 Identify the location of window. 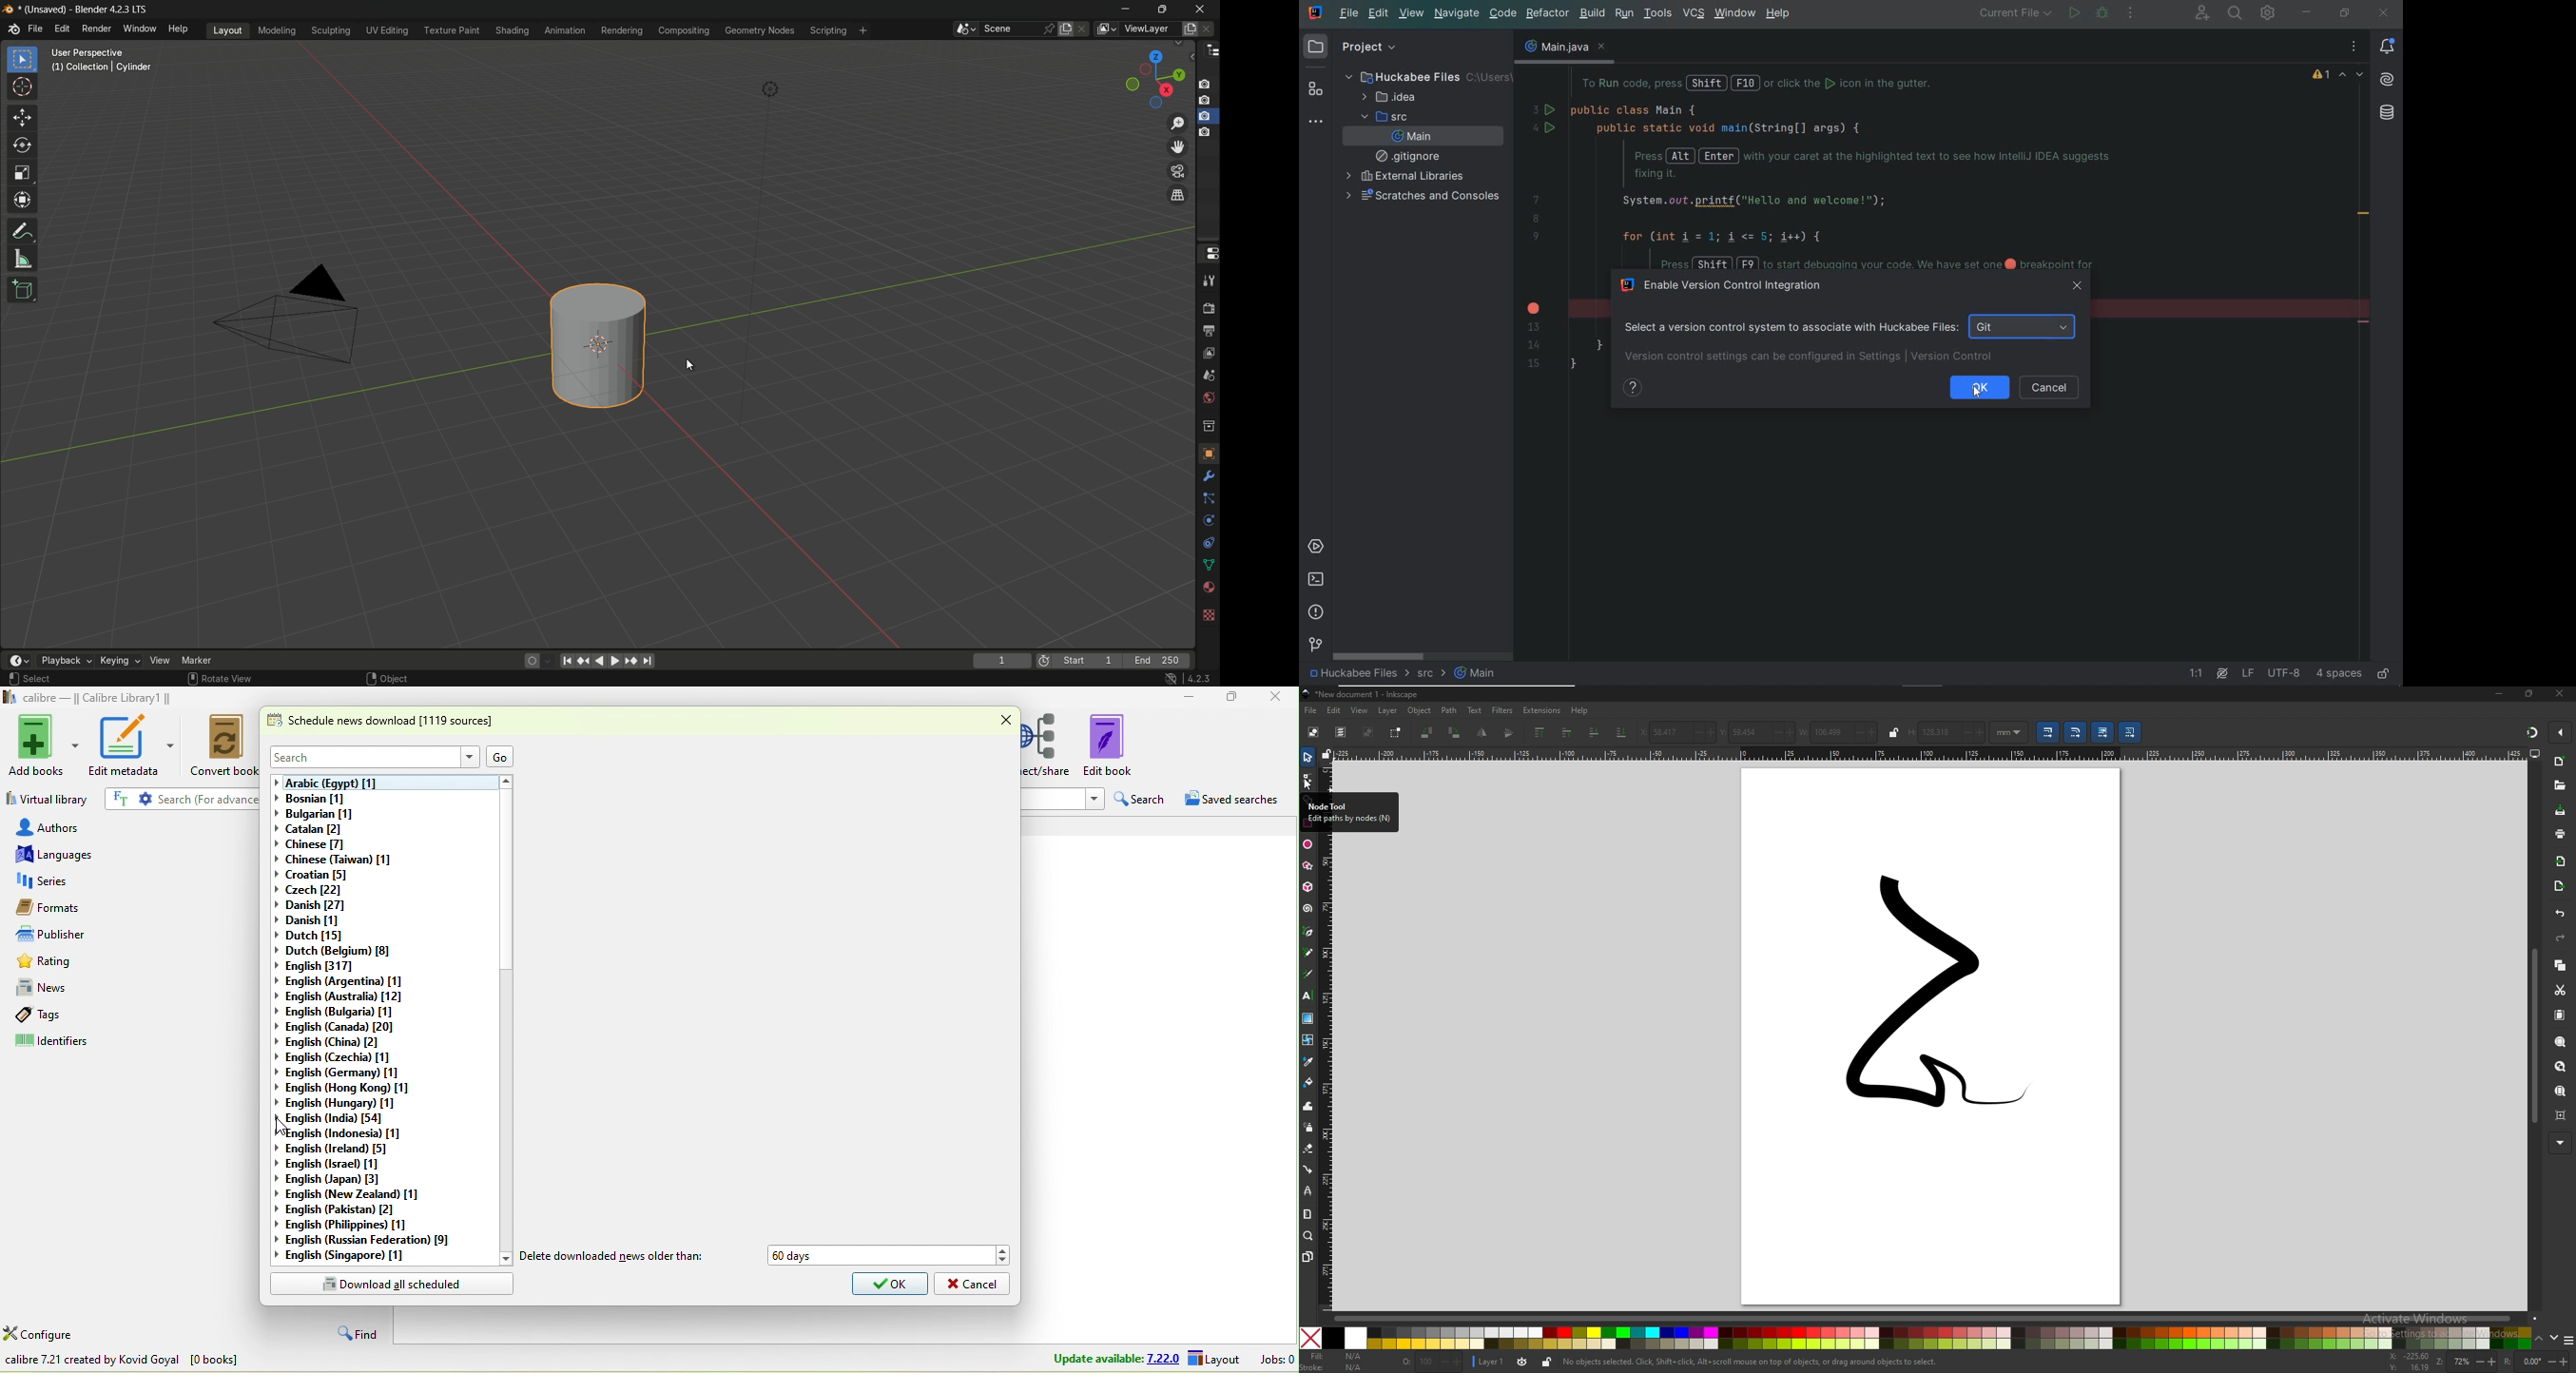
(1735, 13).